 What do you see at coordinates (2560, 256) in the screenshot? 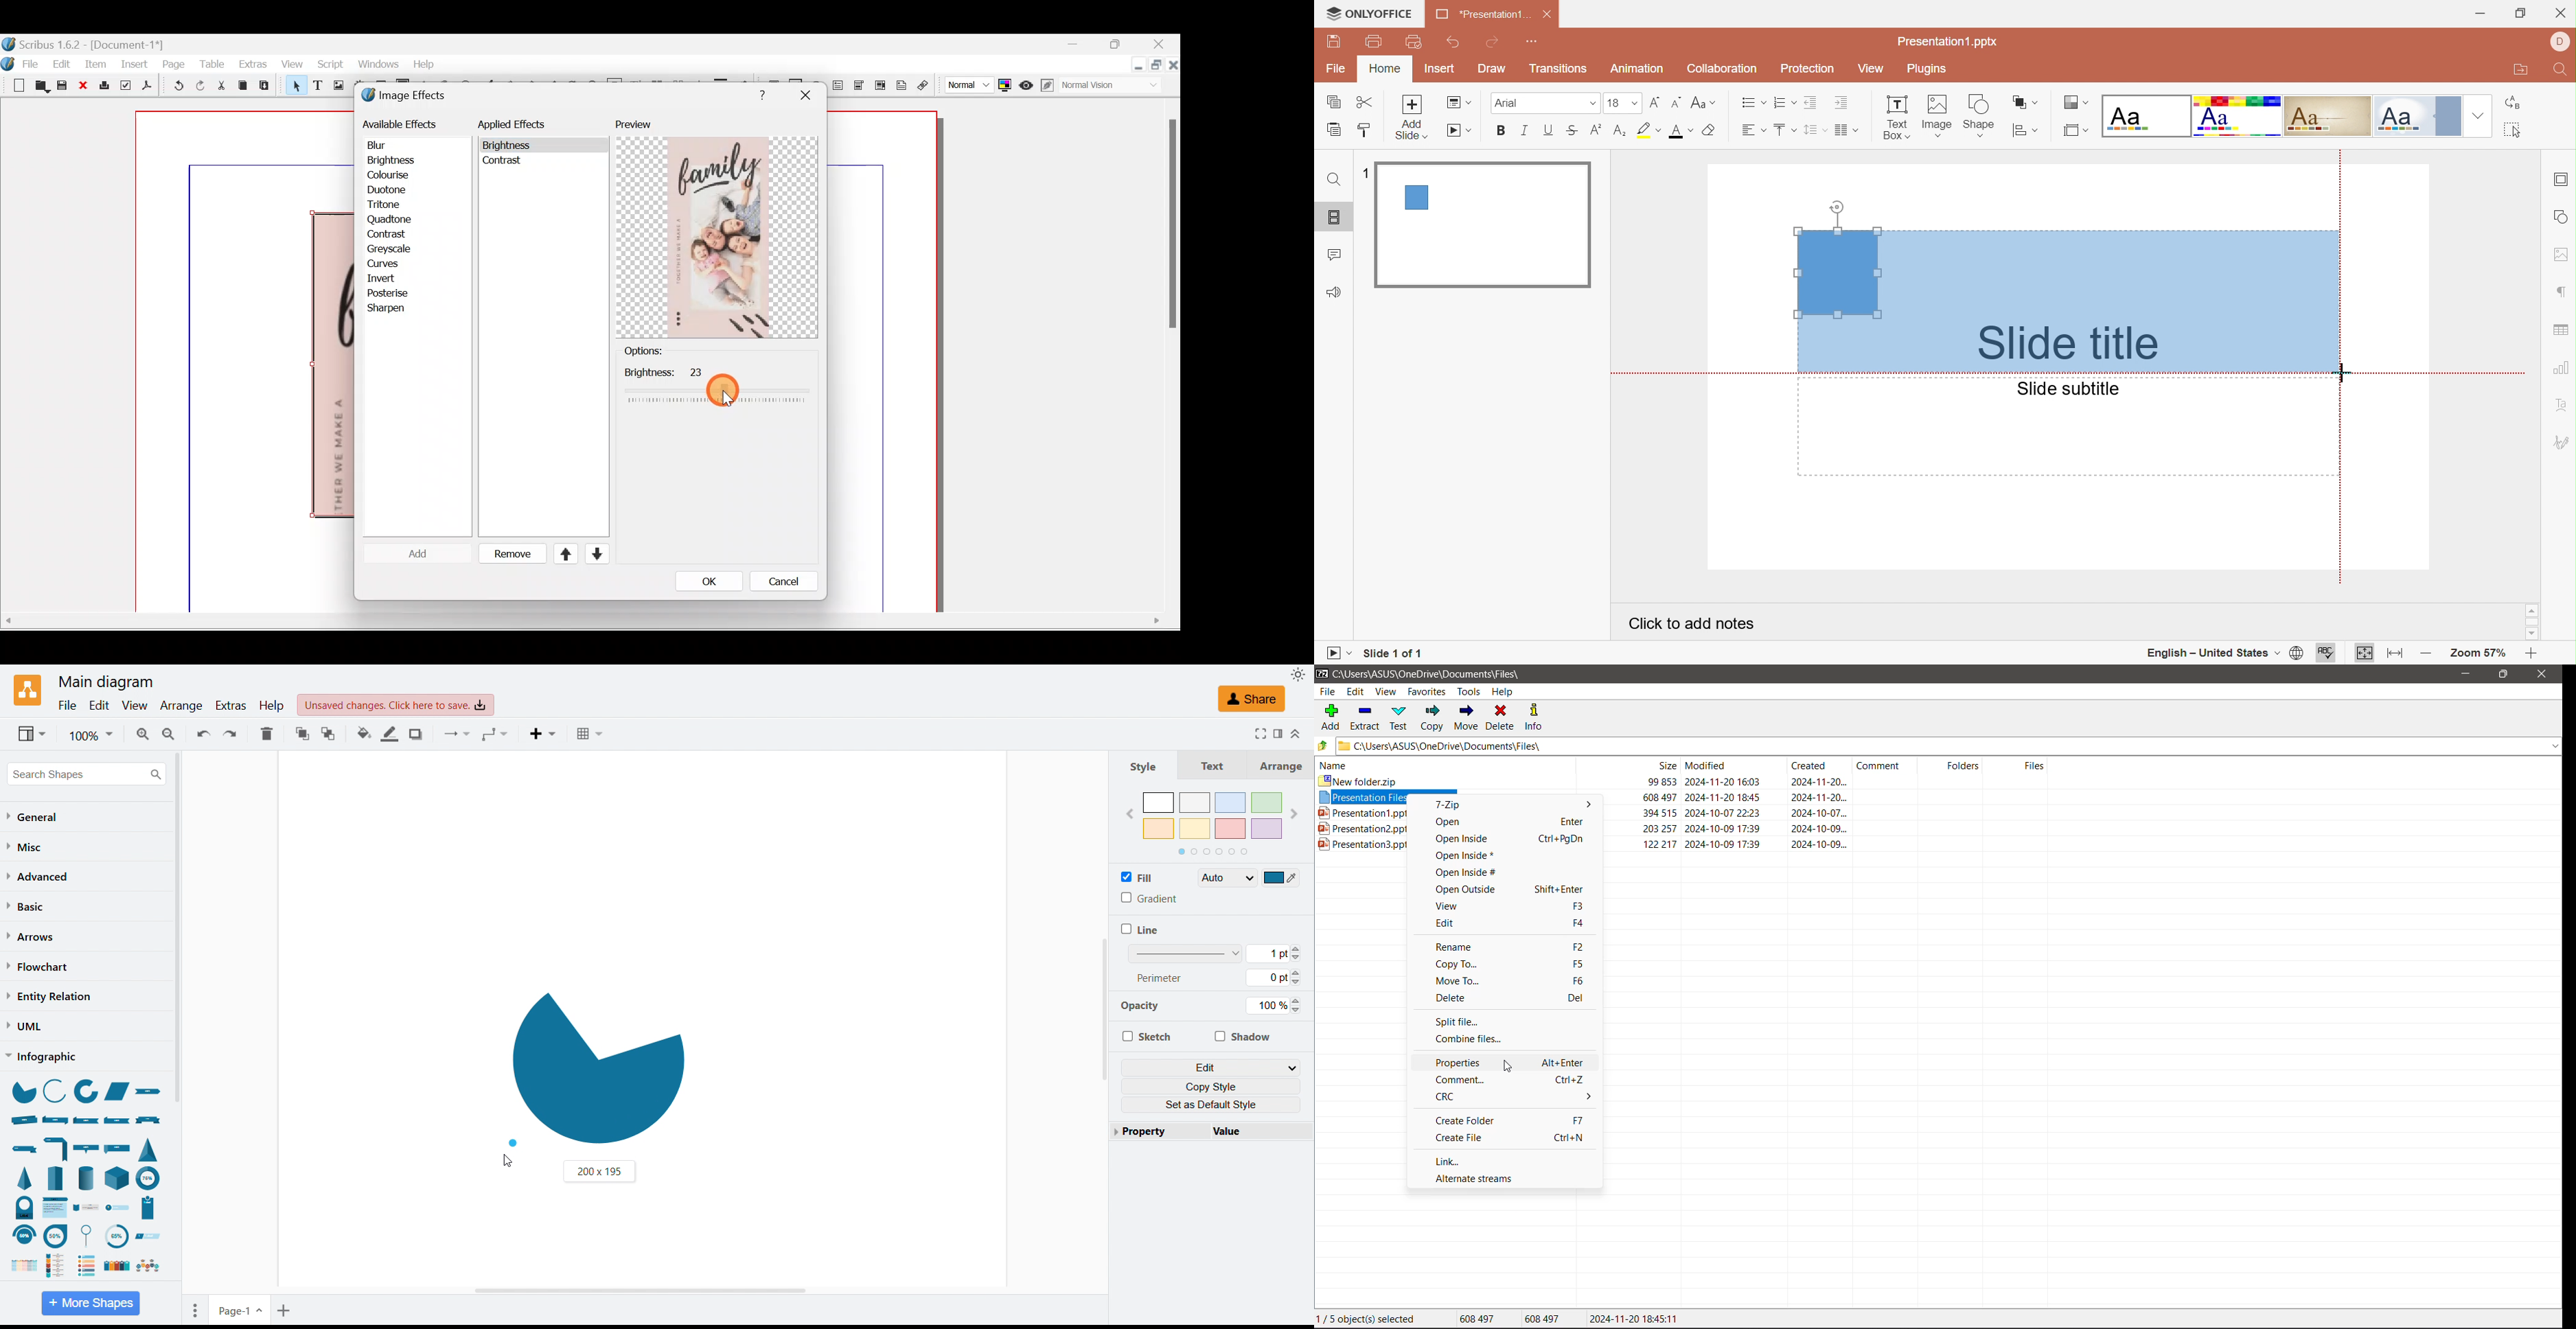
I see `Image settings` at bounding box center [2560, 256].